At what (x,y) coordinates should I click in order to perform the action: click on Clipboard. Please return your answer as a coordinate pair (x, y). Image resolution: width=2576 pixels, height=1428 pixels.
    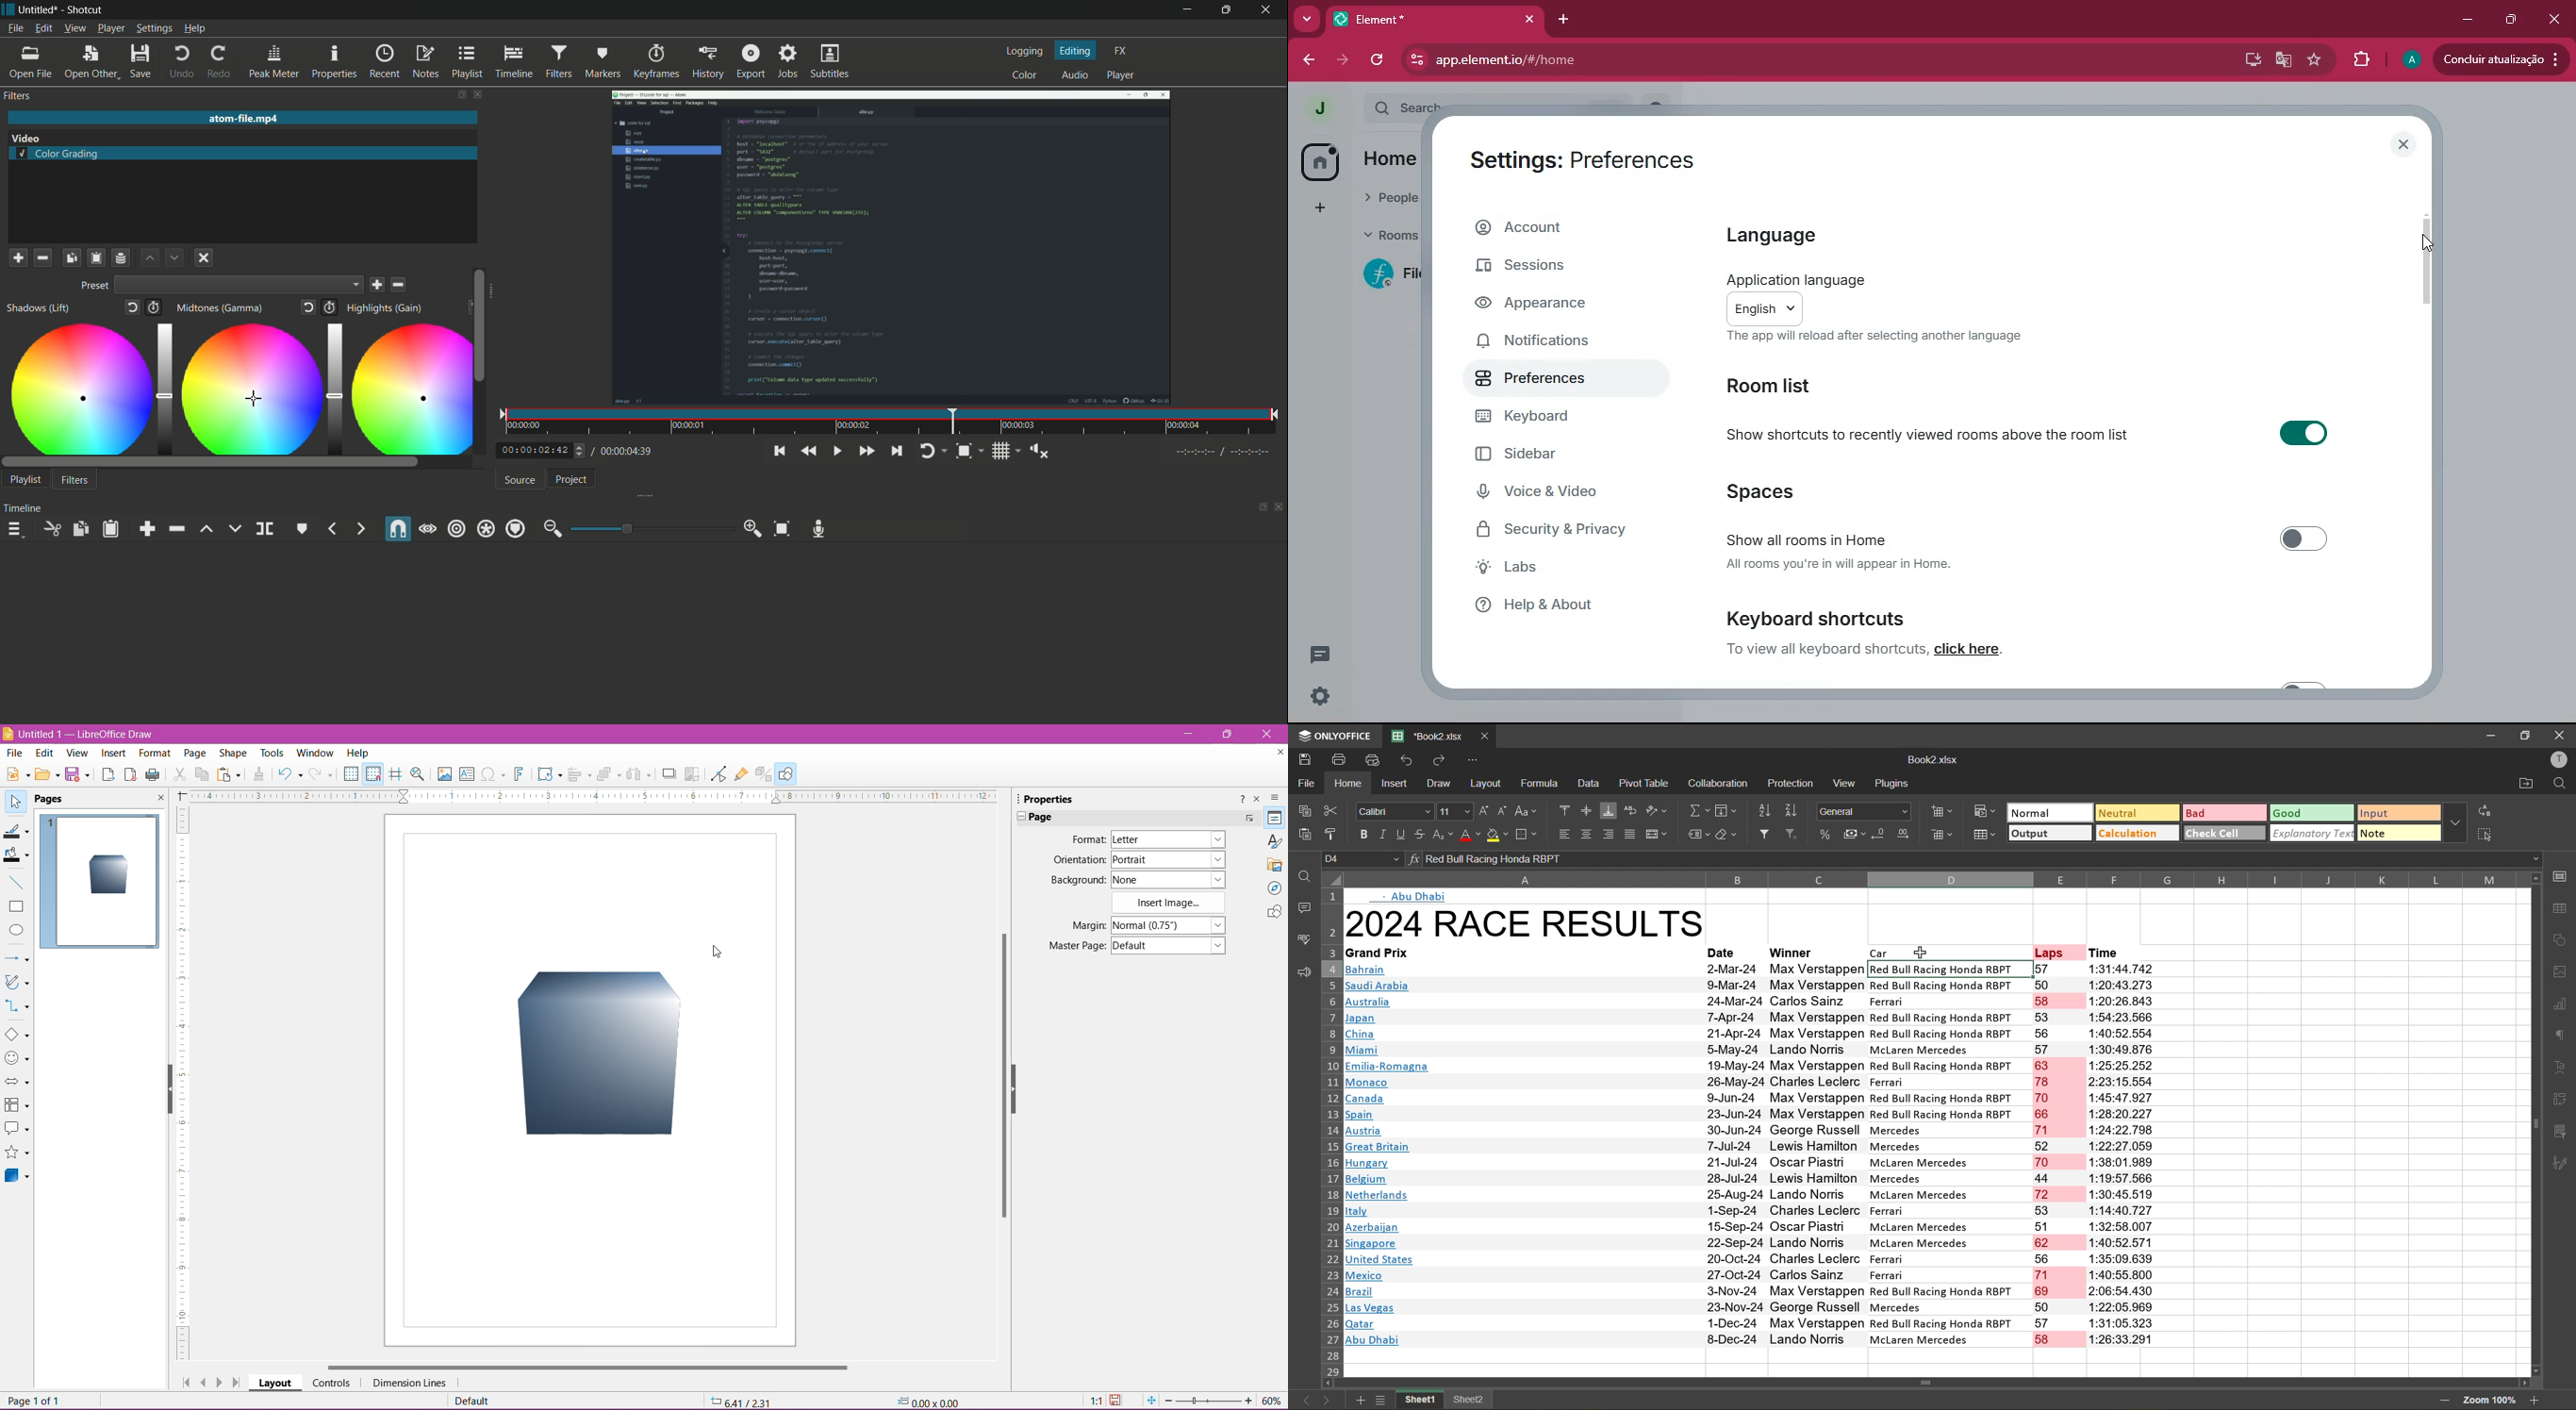
    Looking at the image, I should click on (95, 258).